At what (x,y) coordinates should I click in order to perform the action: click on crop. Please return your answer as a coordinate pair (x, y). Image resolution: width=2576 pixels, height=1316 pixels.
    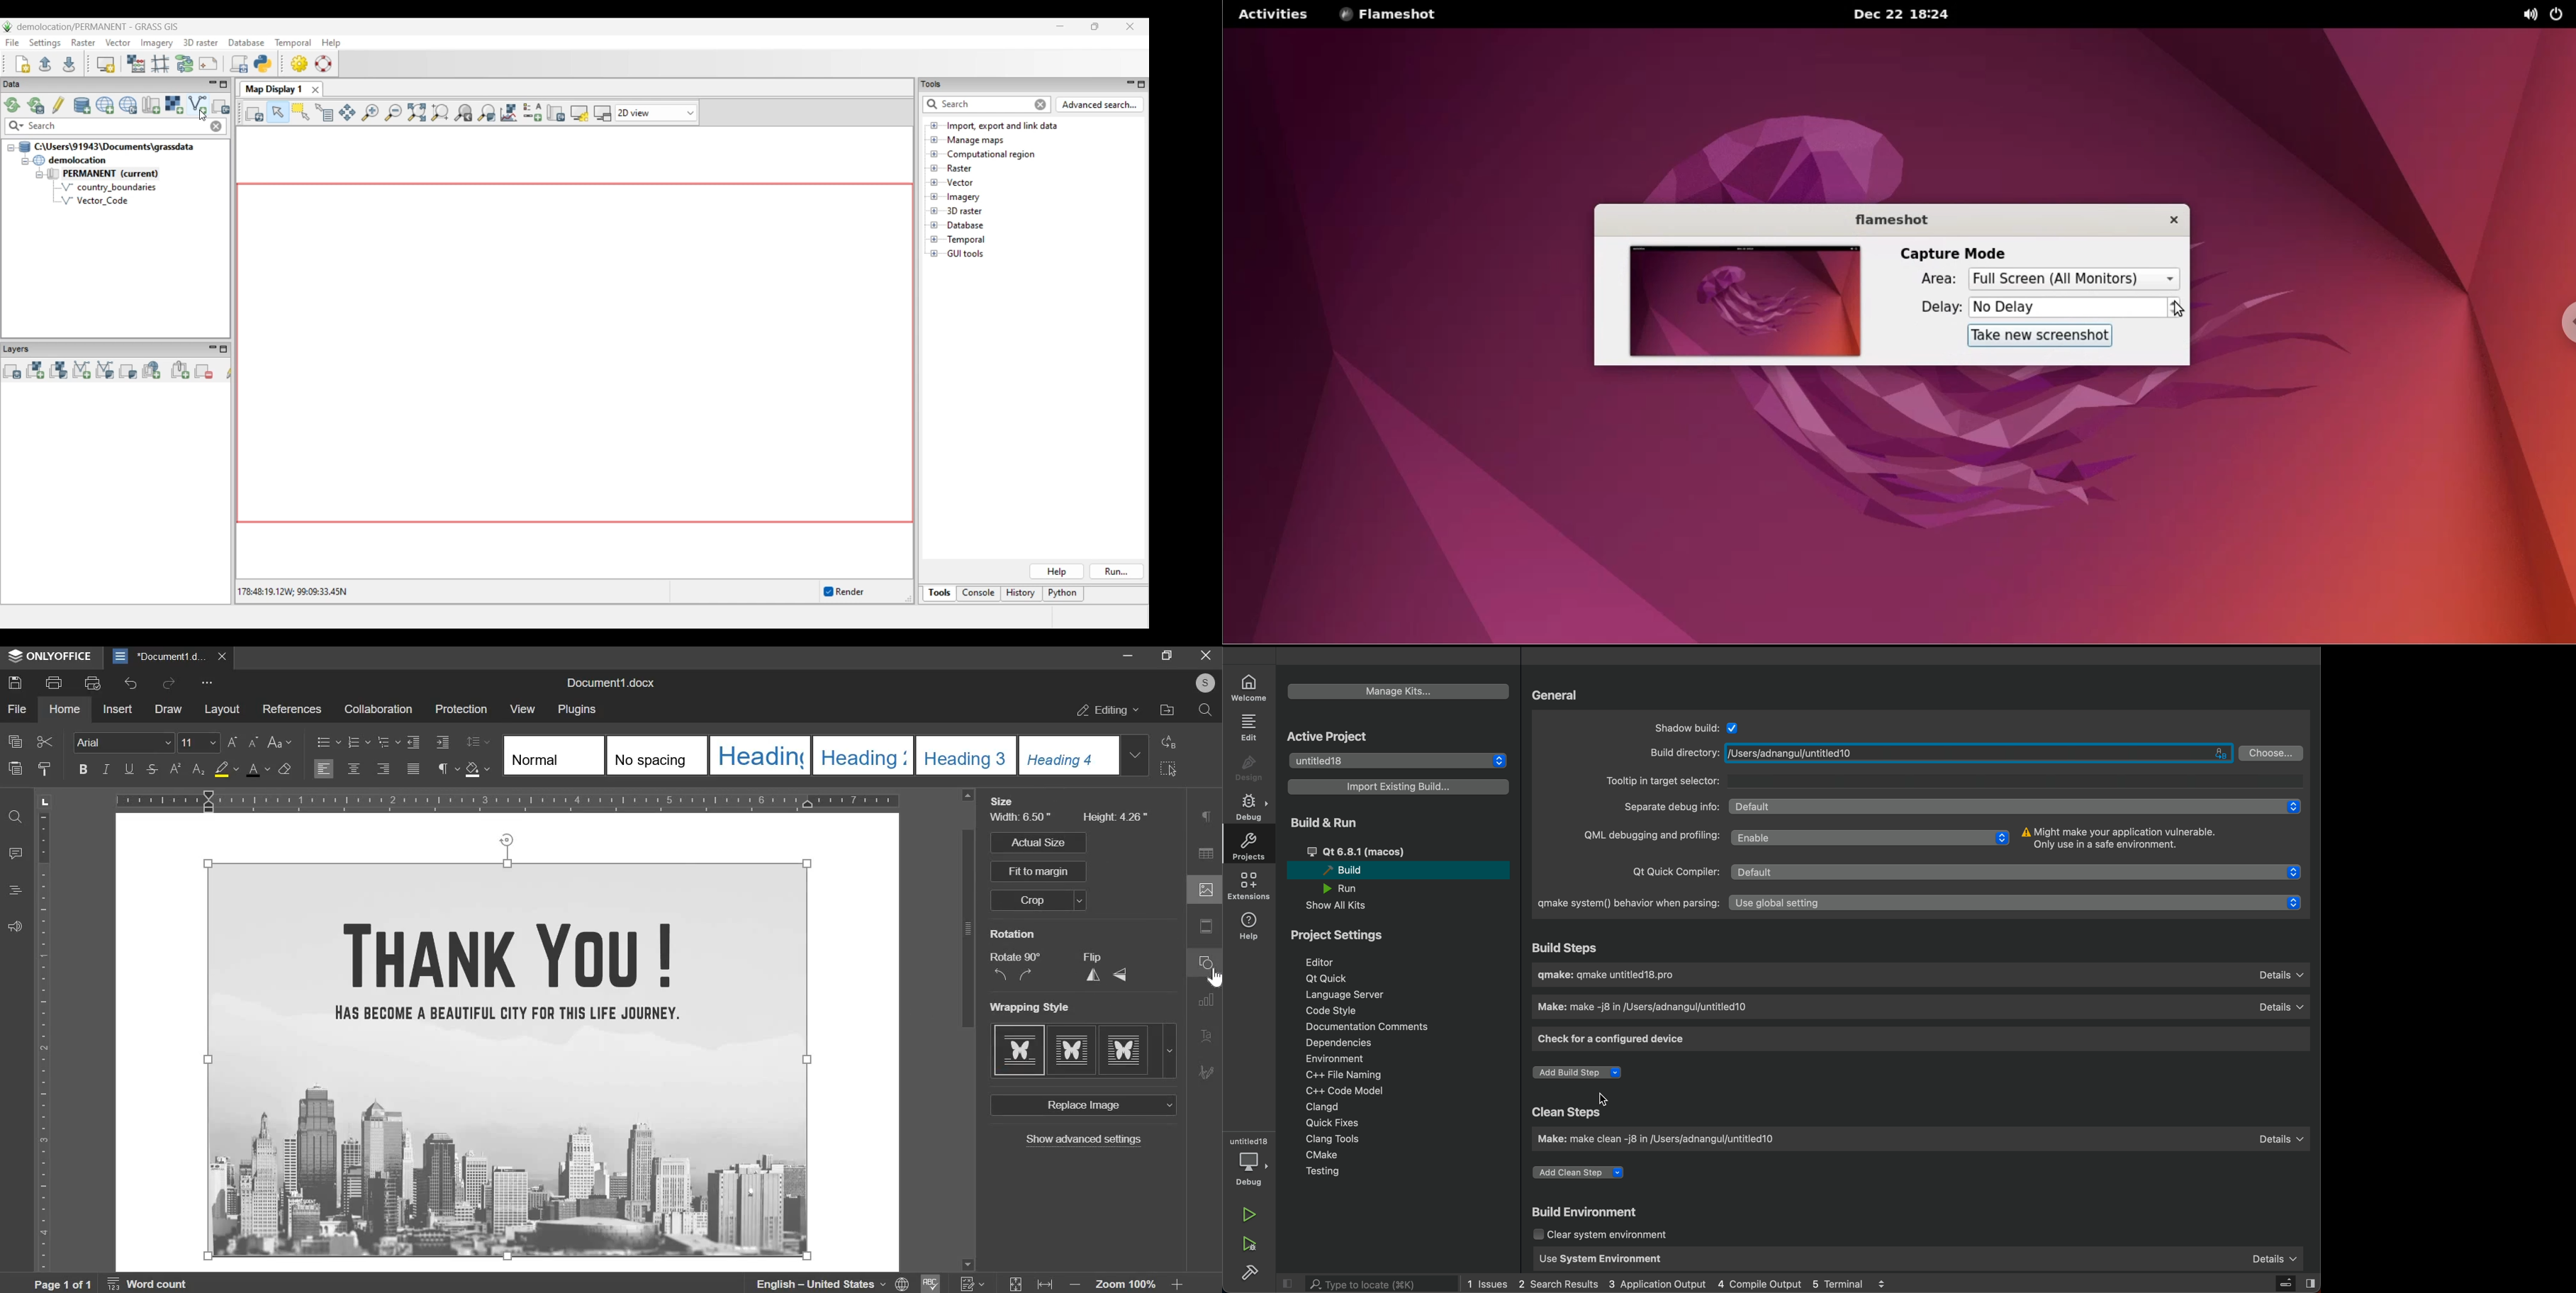
    Looking at the image, I should click on (1039, 901).